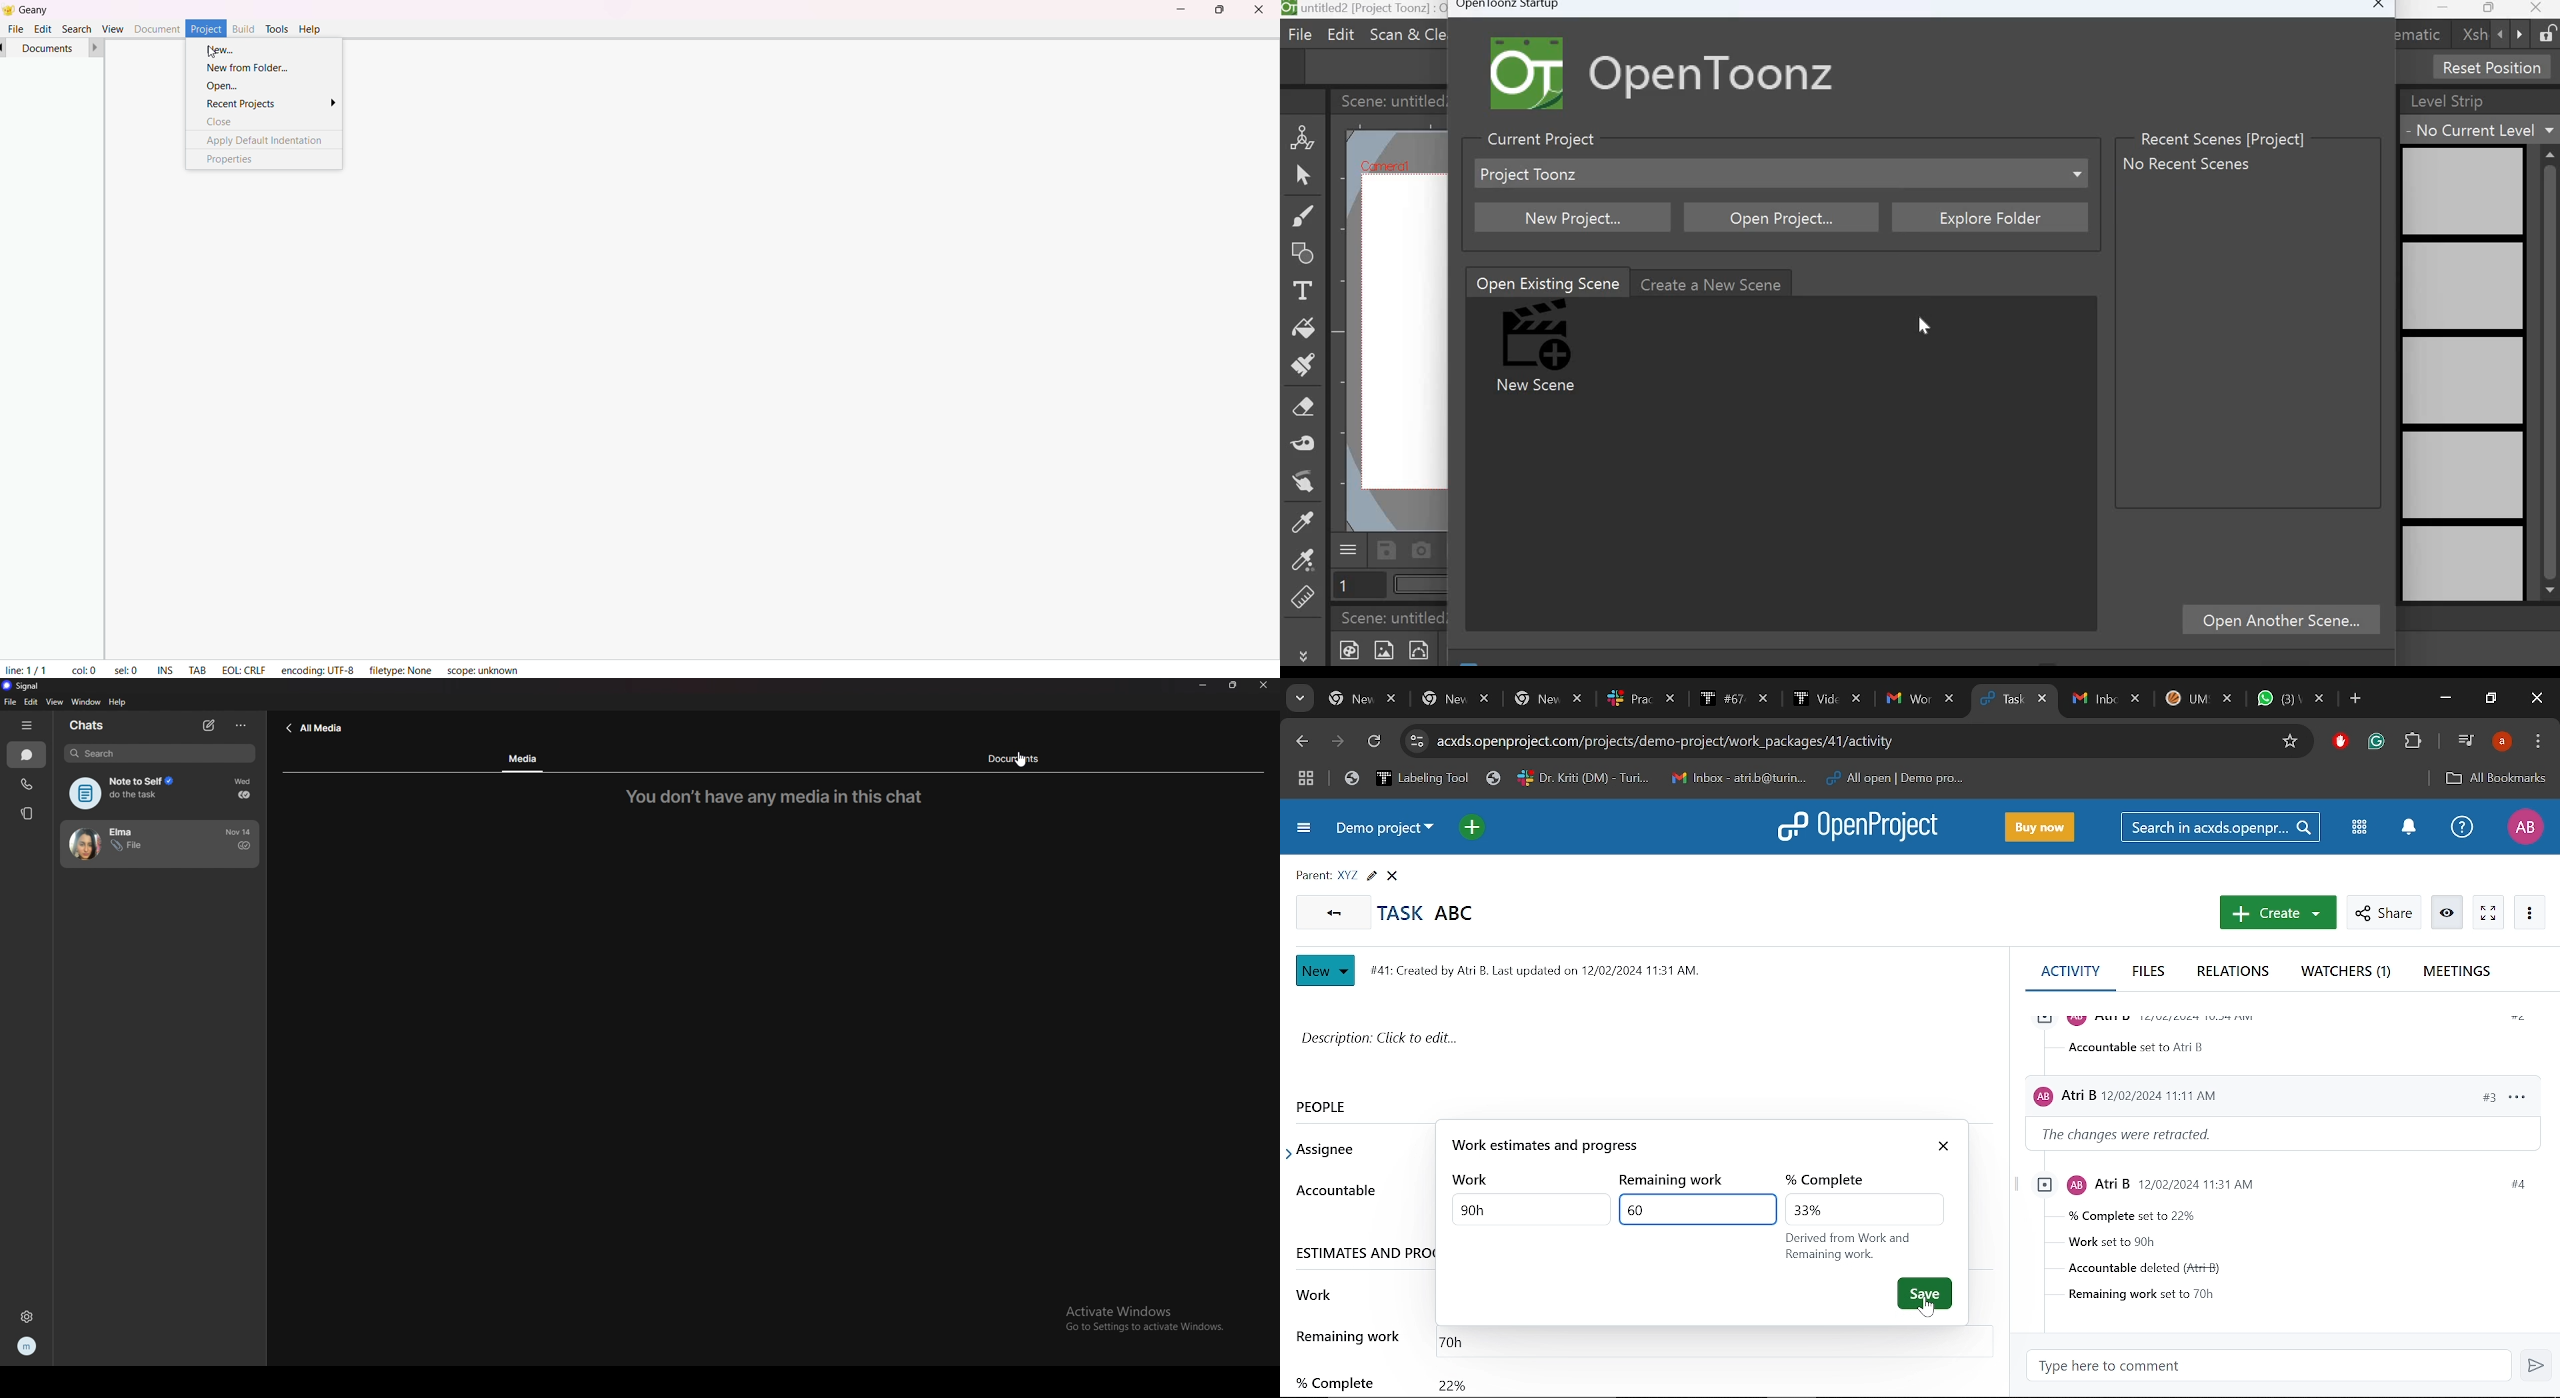  I want to click on TOtal work, so click(1525, 1214).